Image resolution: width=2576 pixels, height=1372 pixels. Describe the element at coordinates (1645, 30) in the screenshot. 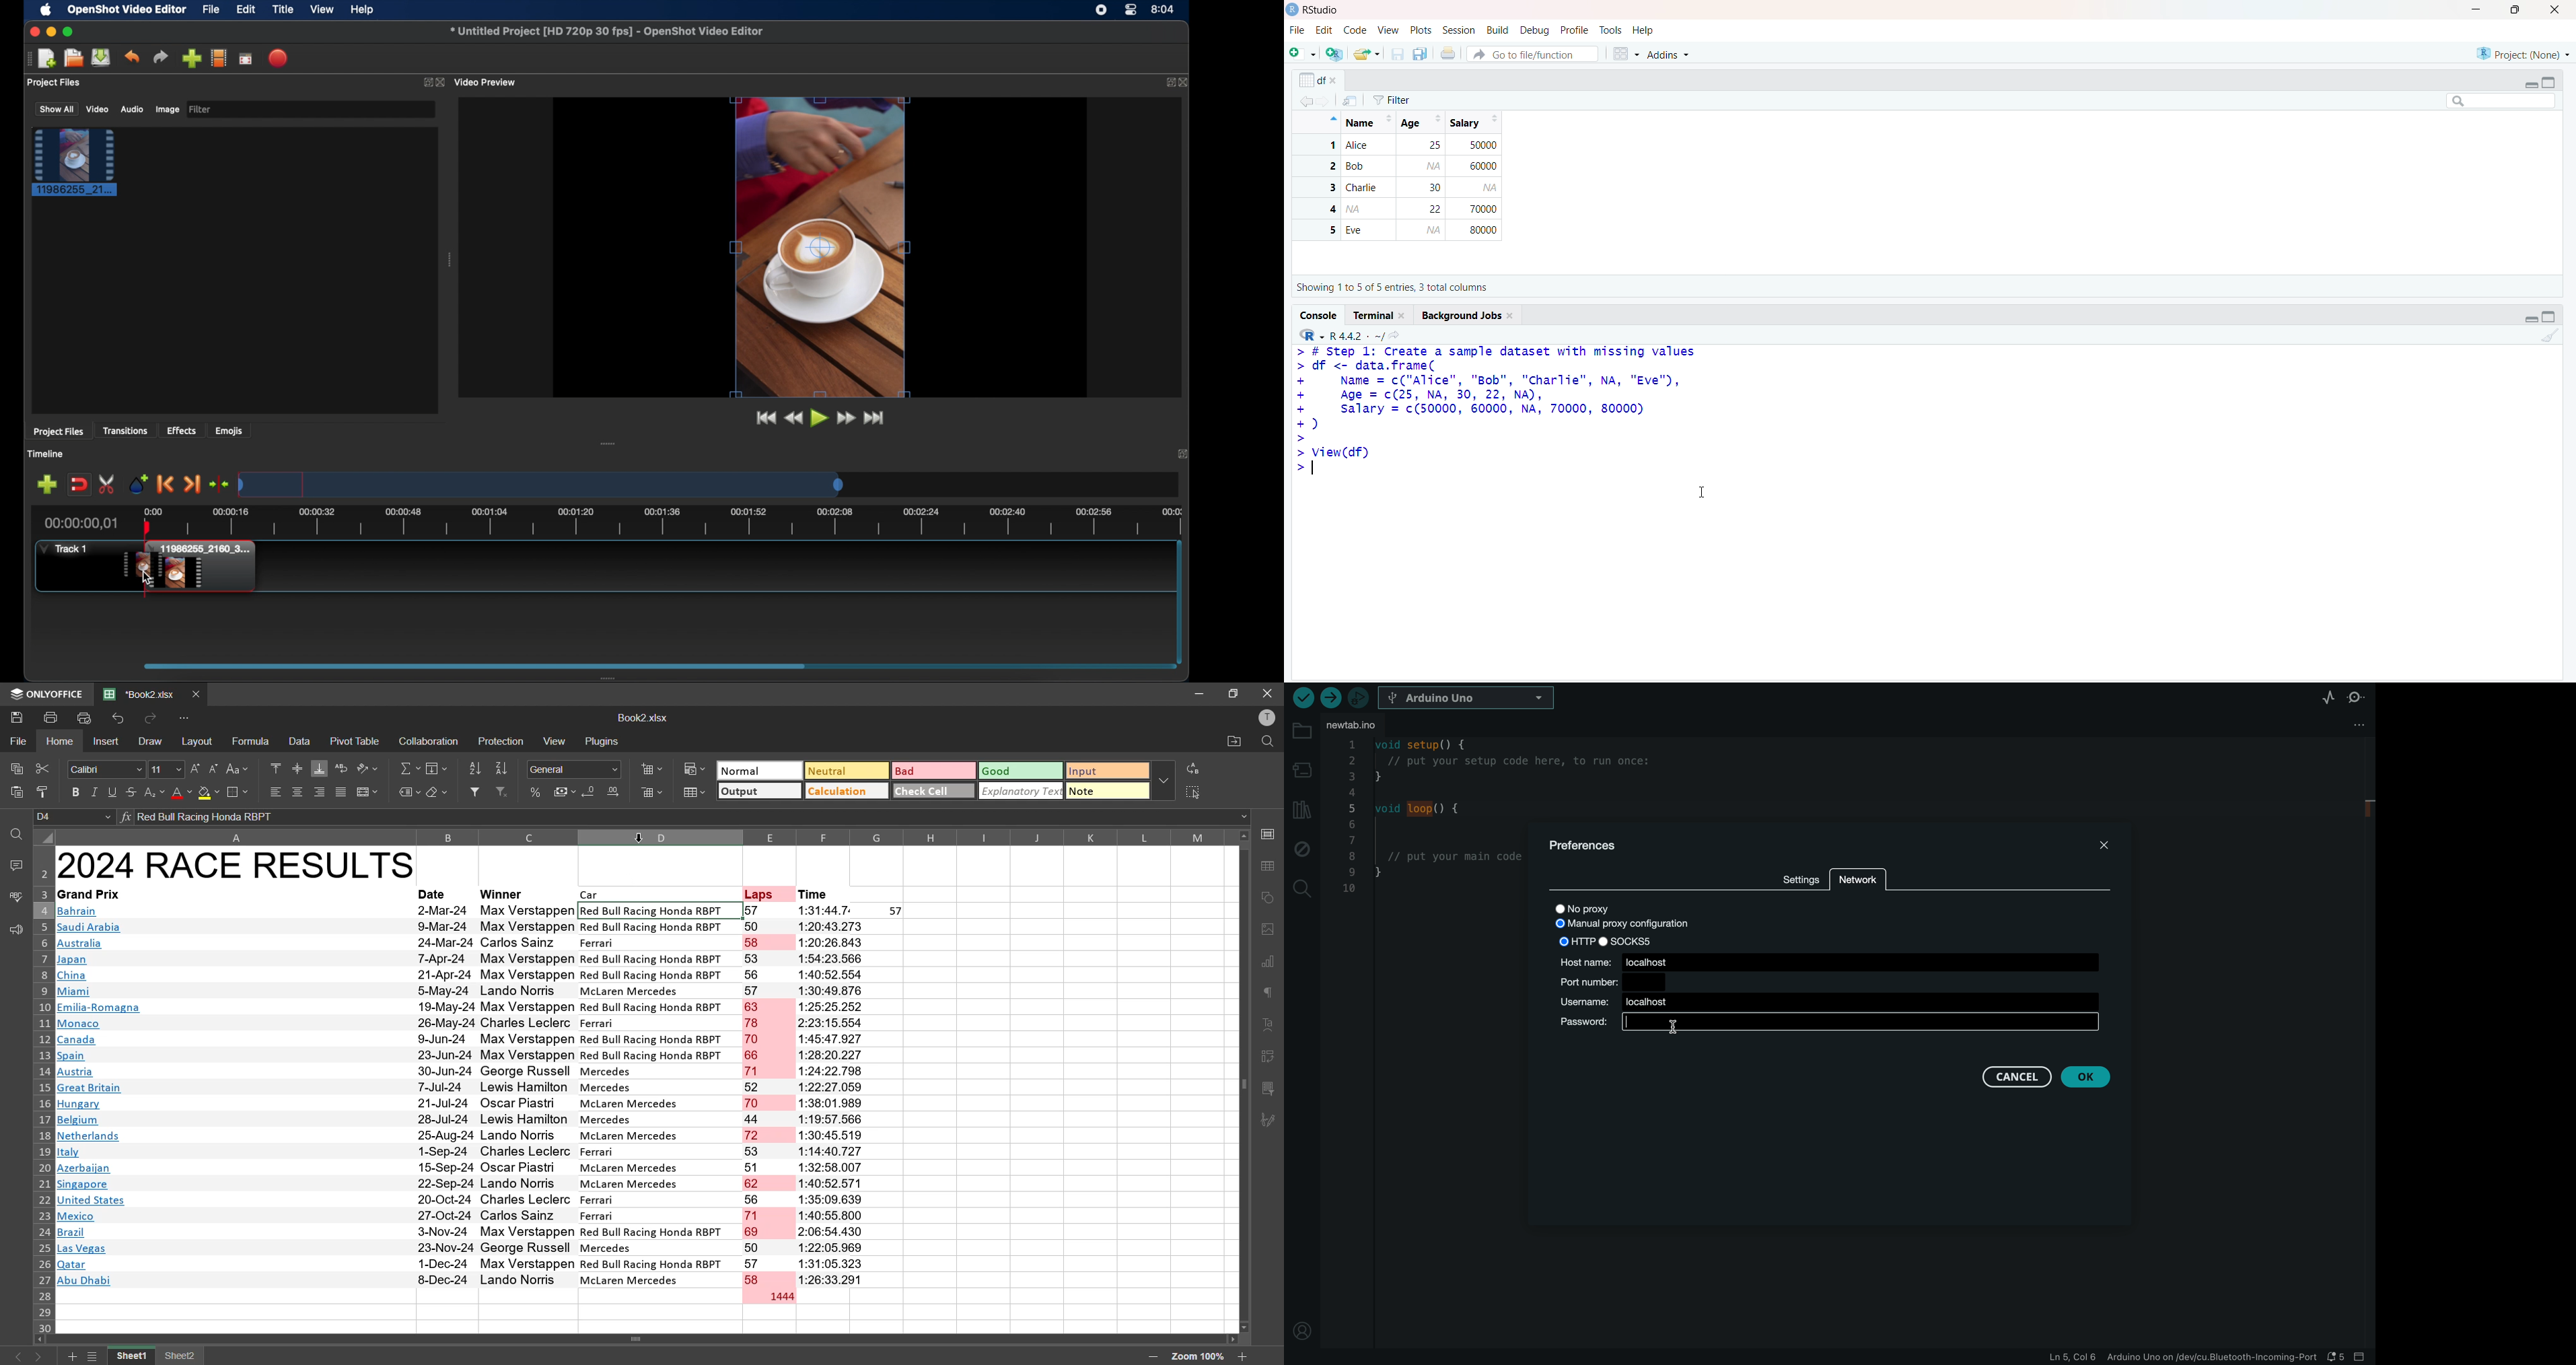

I see `Help` at that location.